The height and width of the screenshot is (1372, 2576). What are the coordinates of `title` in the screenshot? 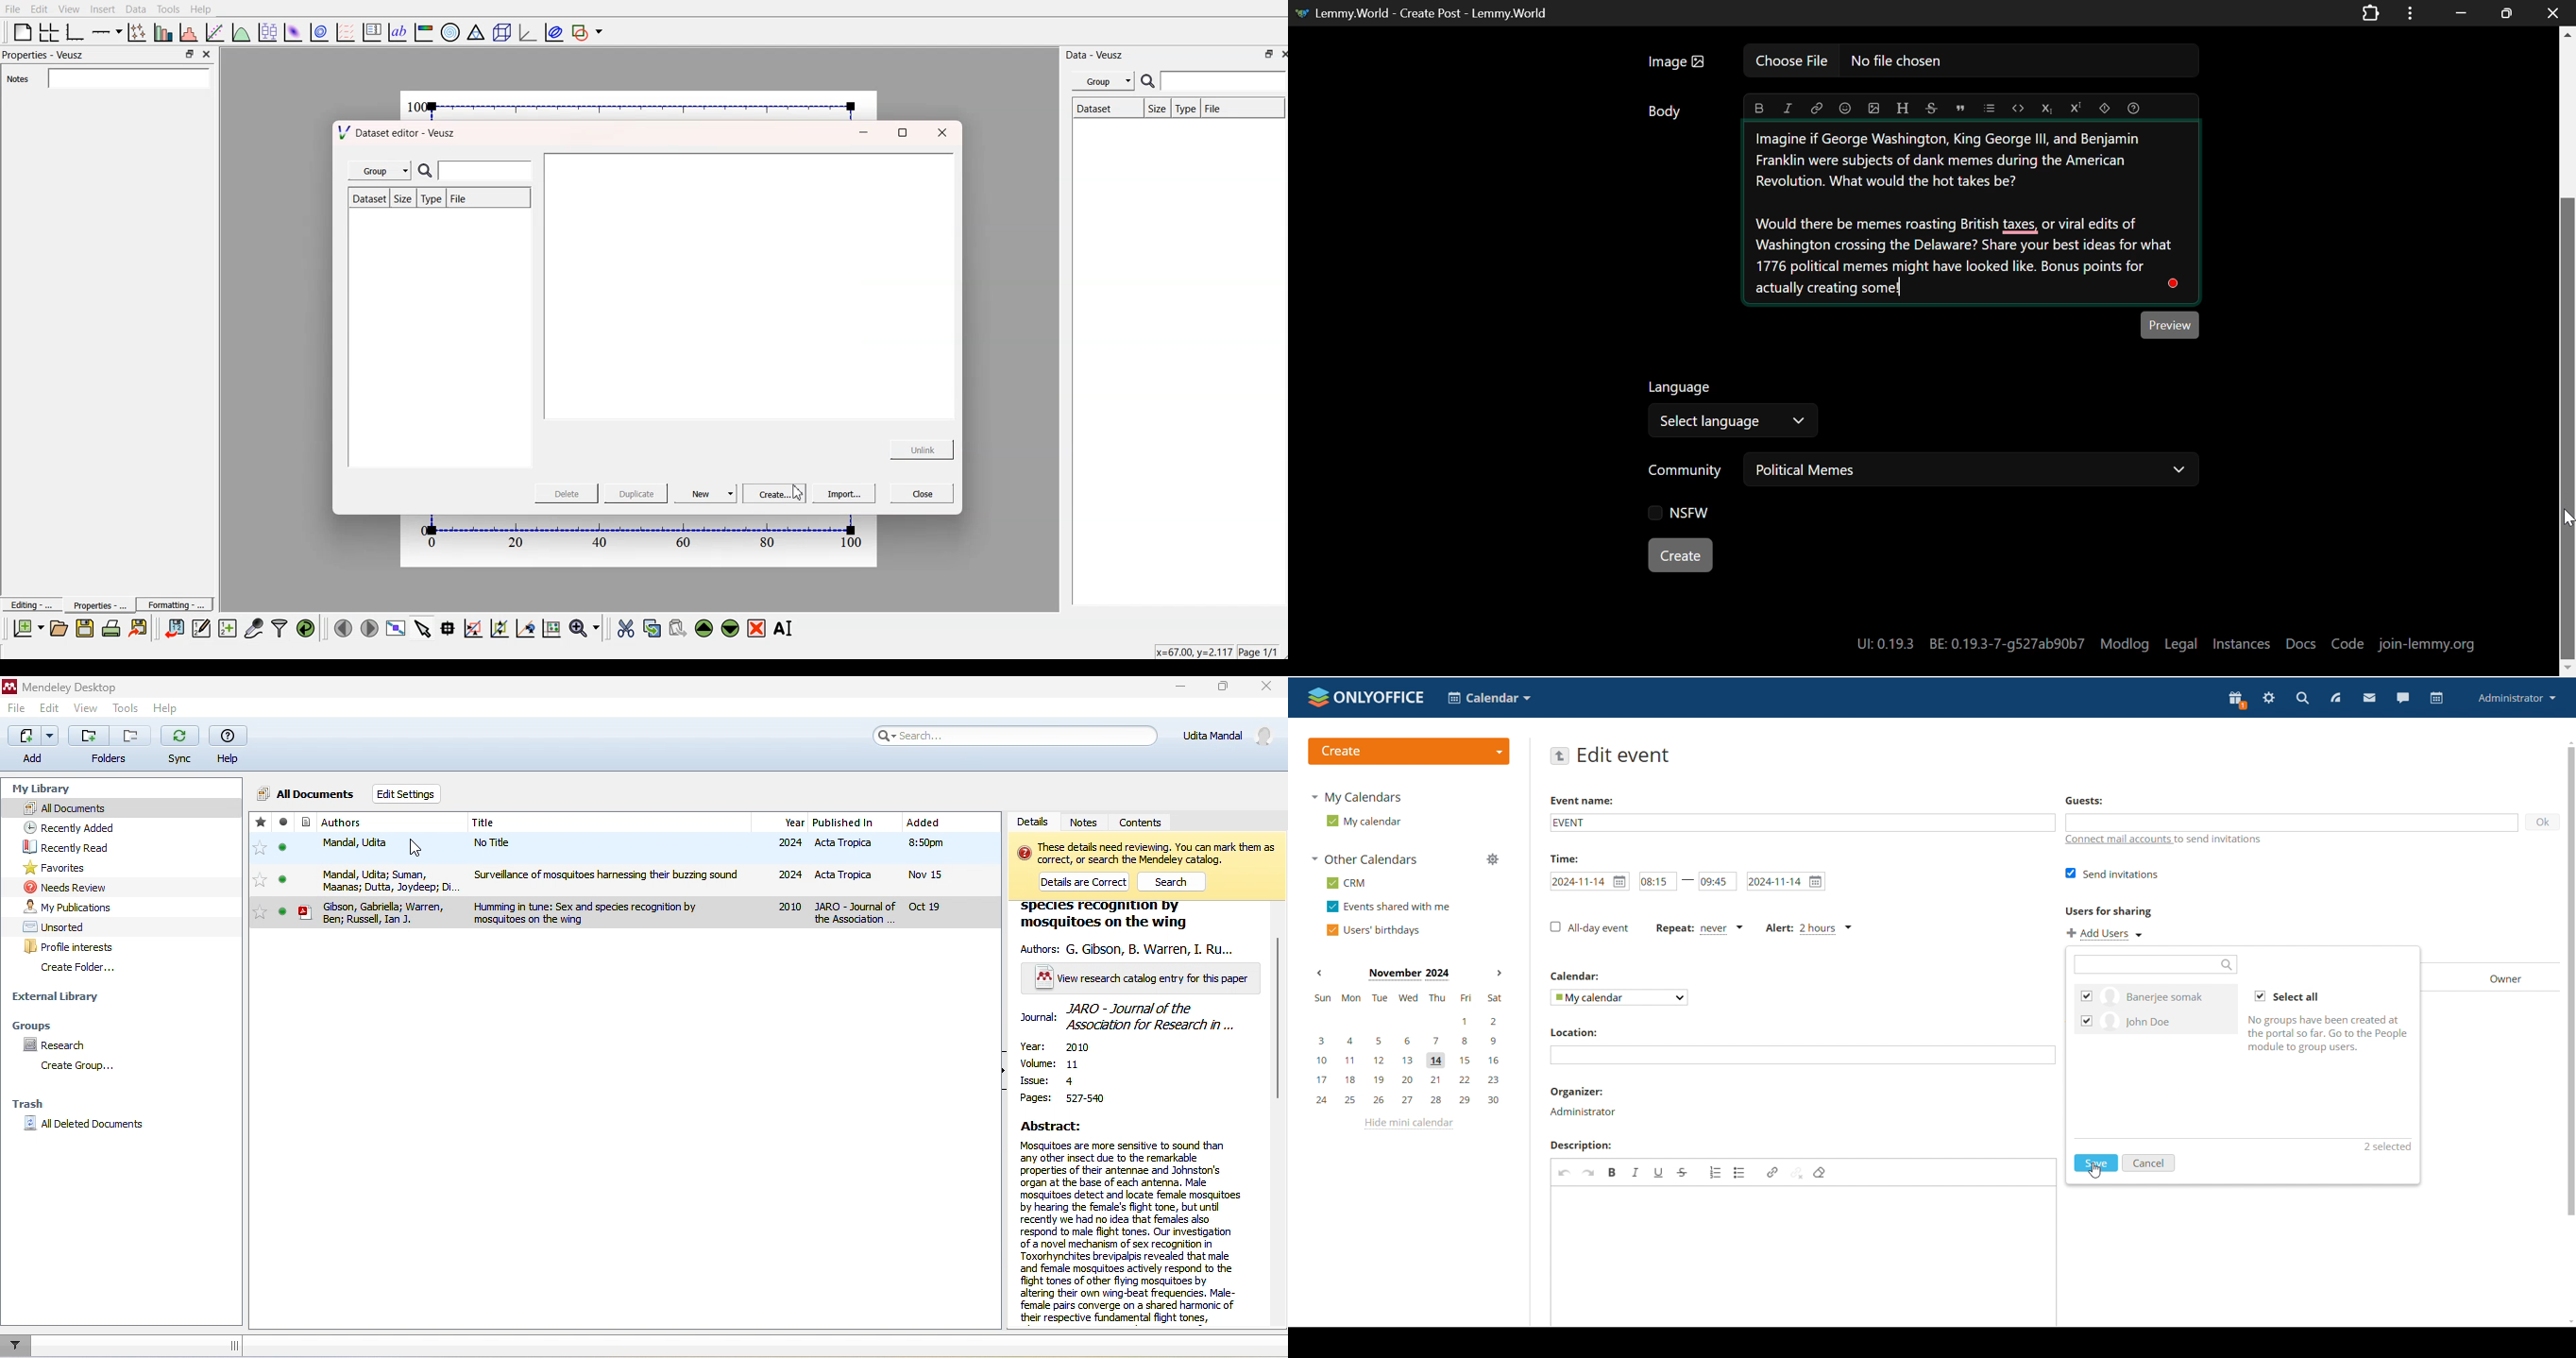 It's located at (62, 686).